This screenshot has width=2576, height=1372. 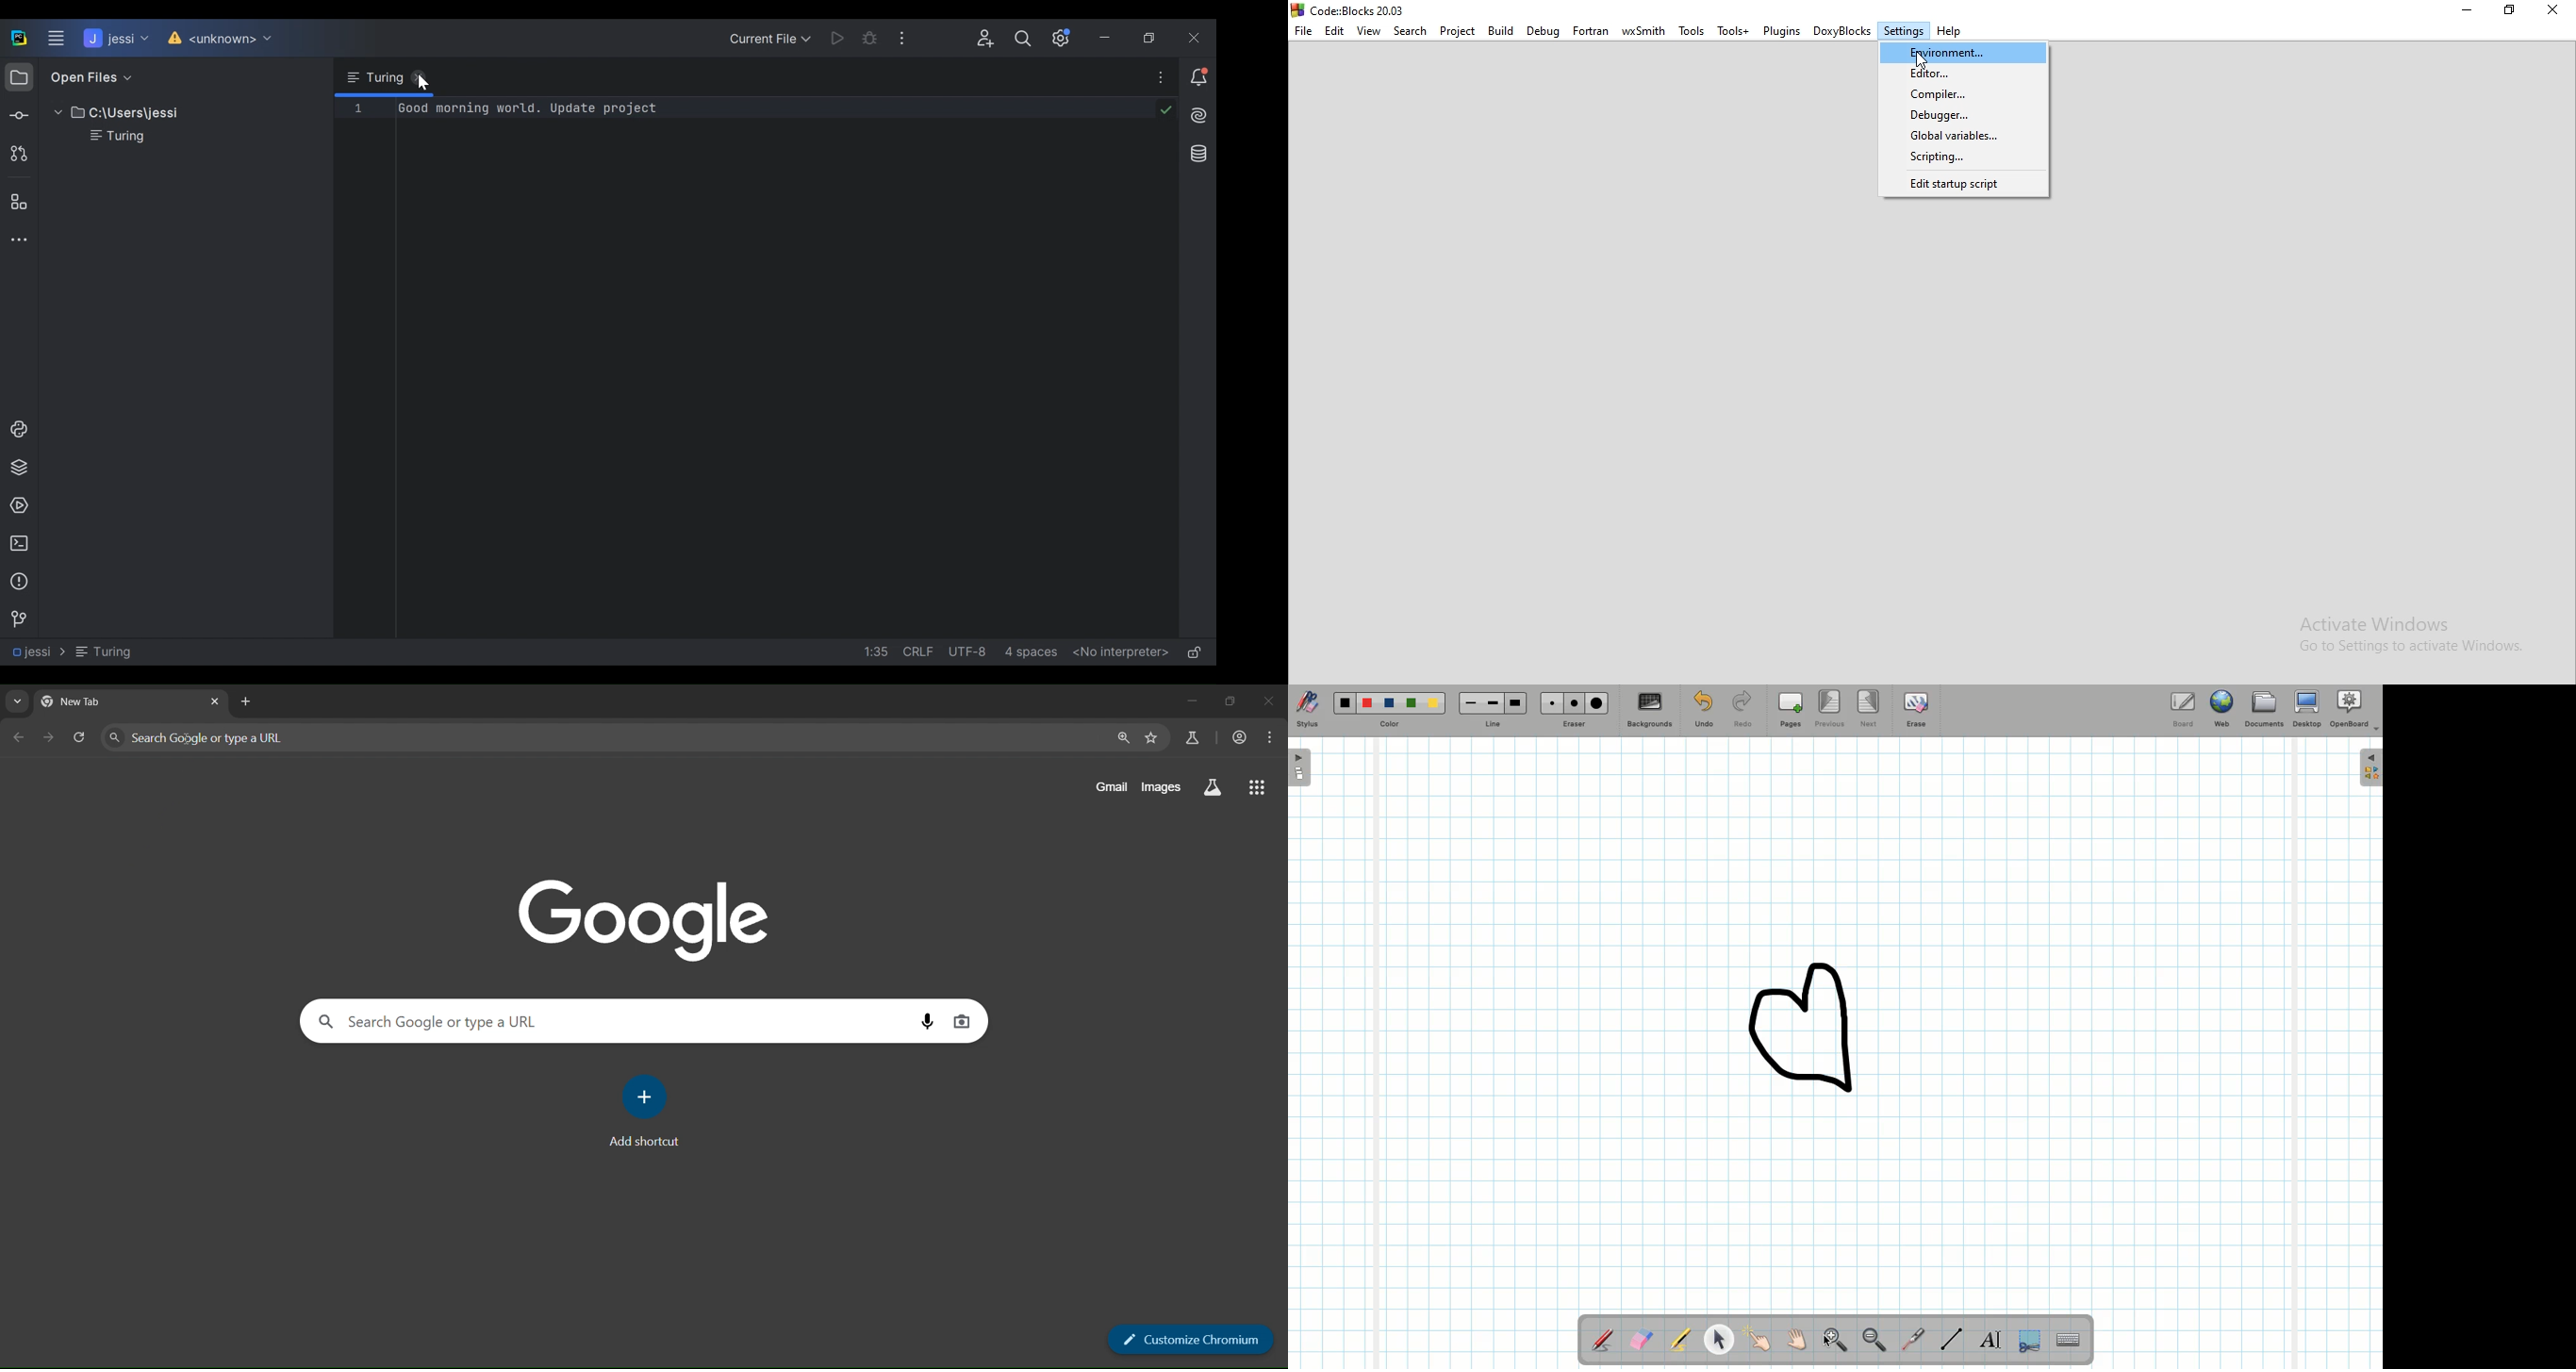 I want to click on Pull request, so click(x=16, y=153).